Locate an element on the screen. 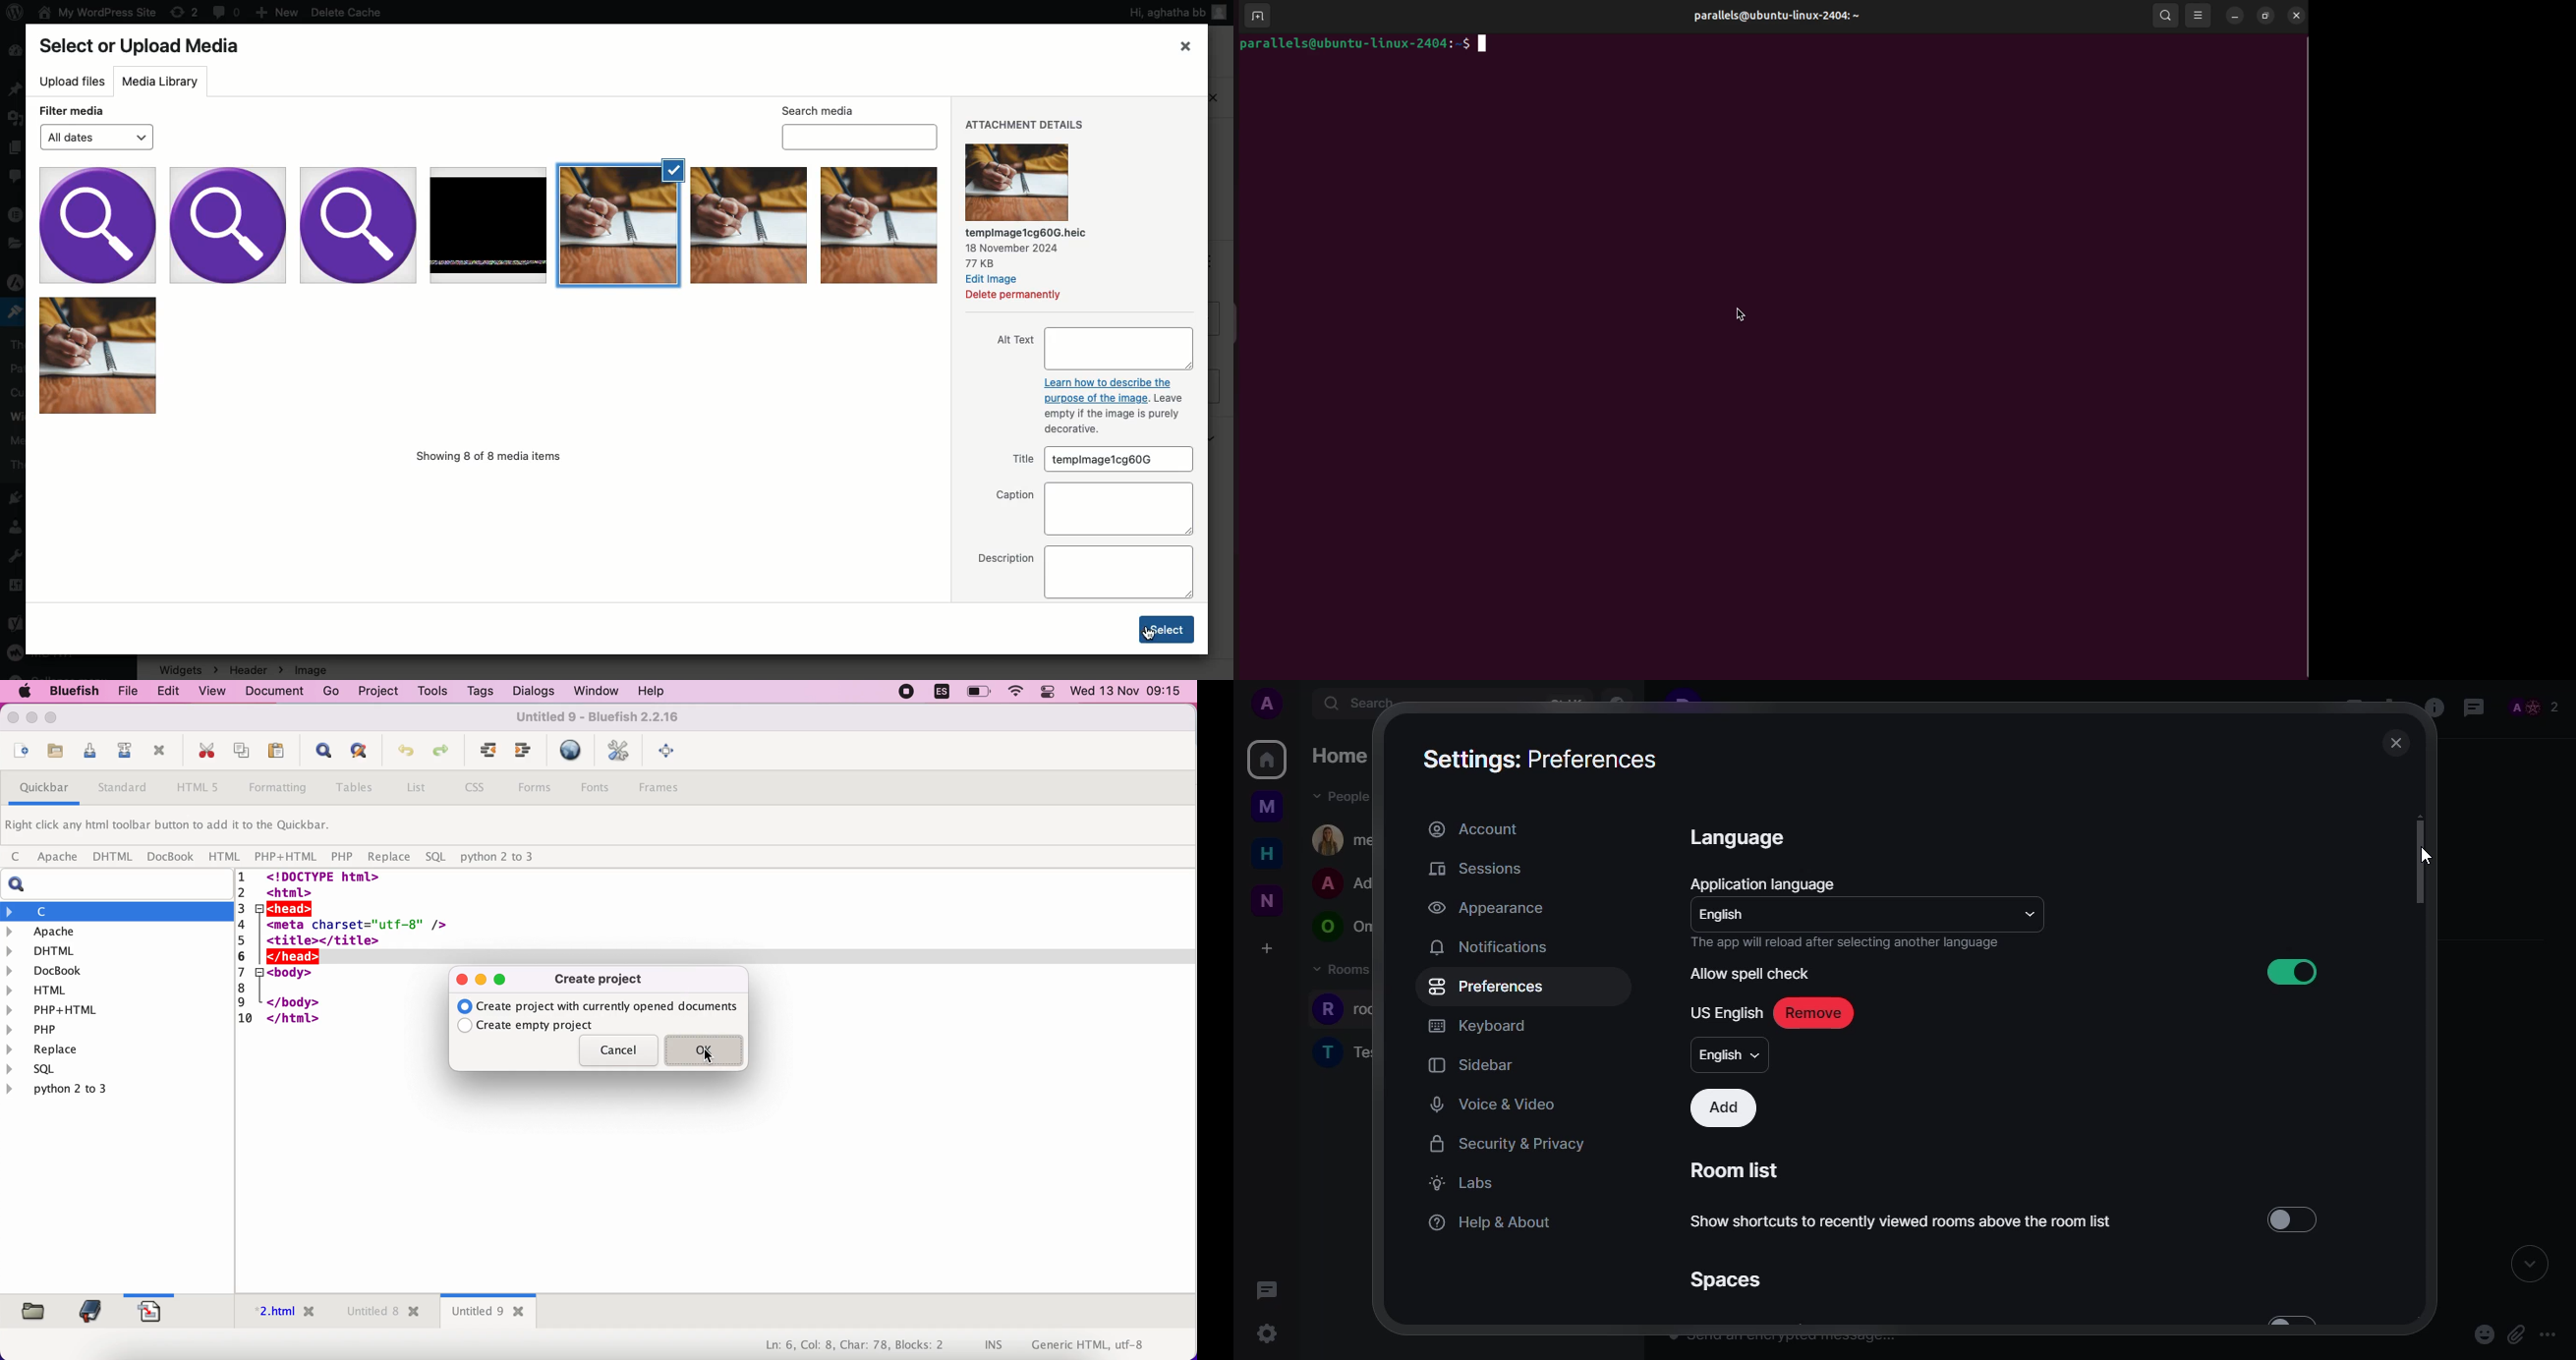 The image size is (2576, 1372). Maximize is located at coordinates (56, 719).